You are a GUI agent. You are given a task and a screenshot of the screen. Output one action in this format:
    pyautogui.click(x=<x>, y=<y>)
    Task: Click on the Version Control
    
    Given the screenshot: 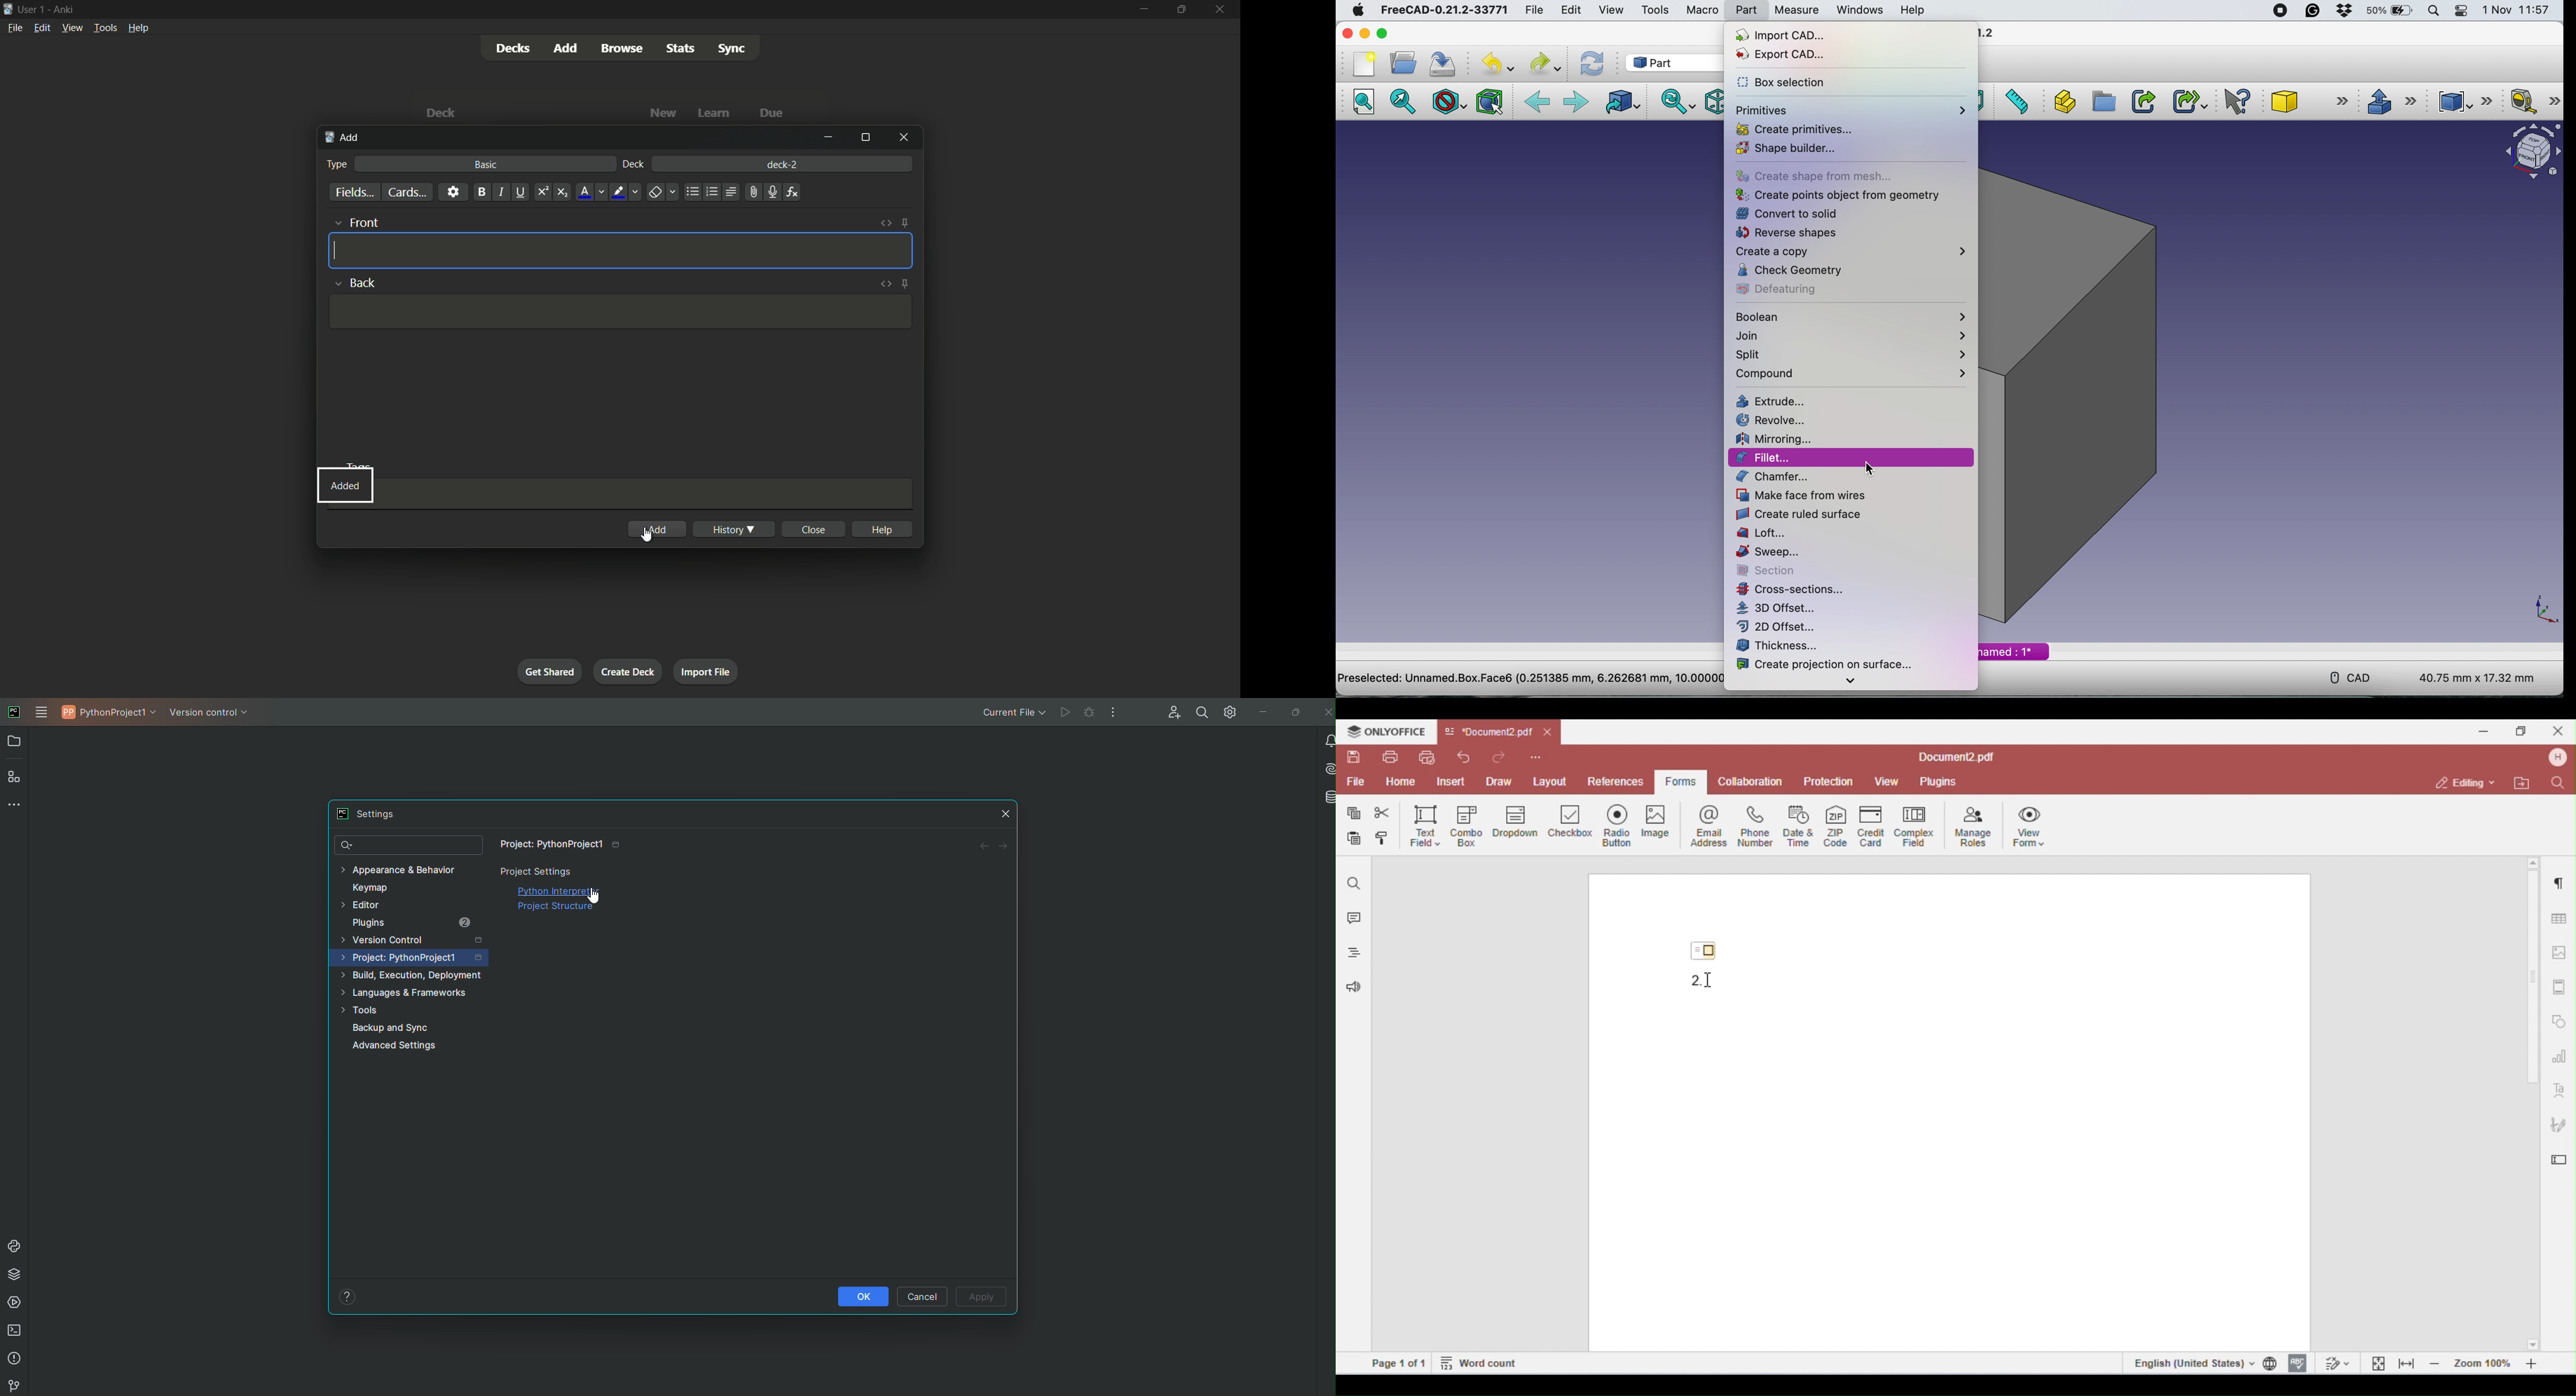 What is the action you would take?
    pyautogui.click(x=417, y=938)
    